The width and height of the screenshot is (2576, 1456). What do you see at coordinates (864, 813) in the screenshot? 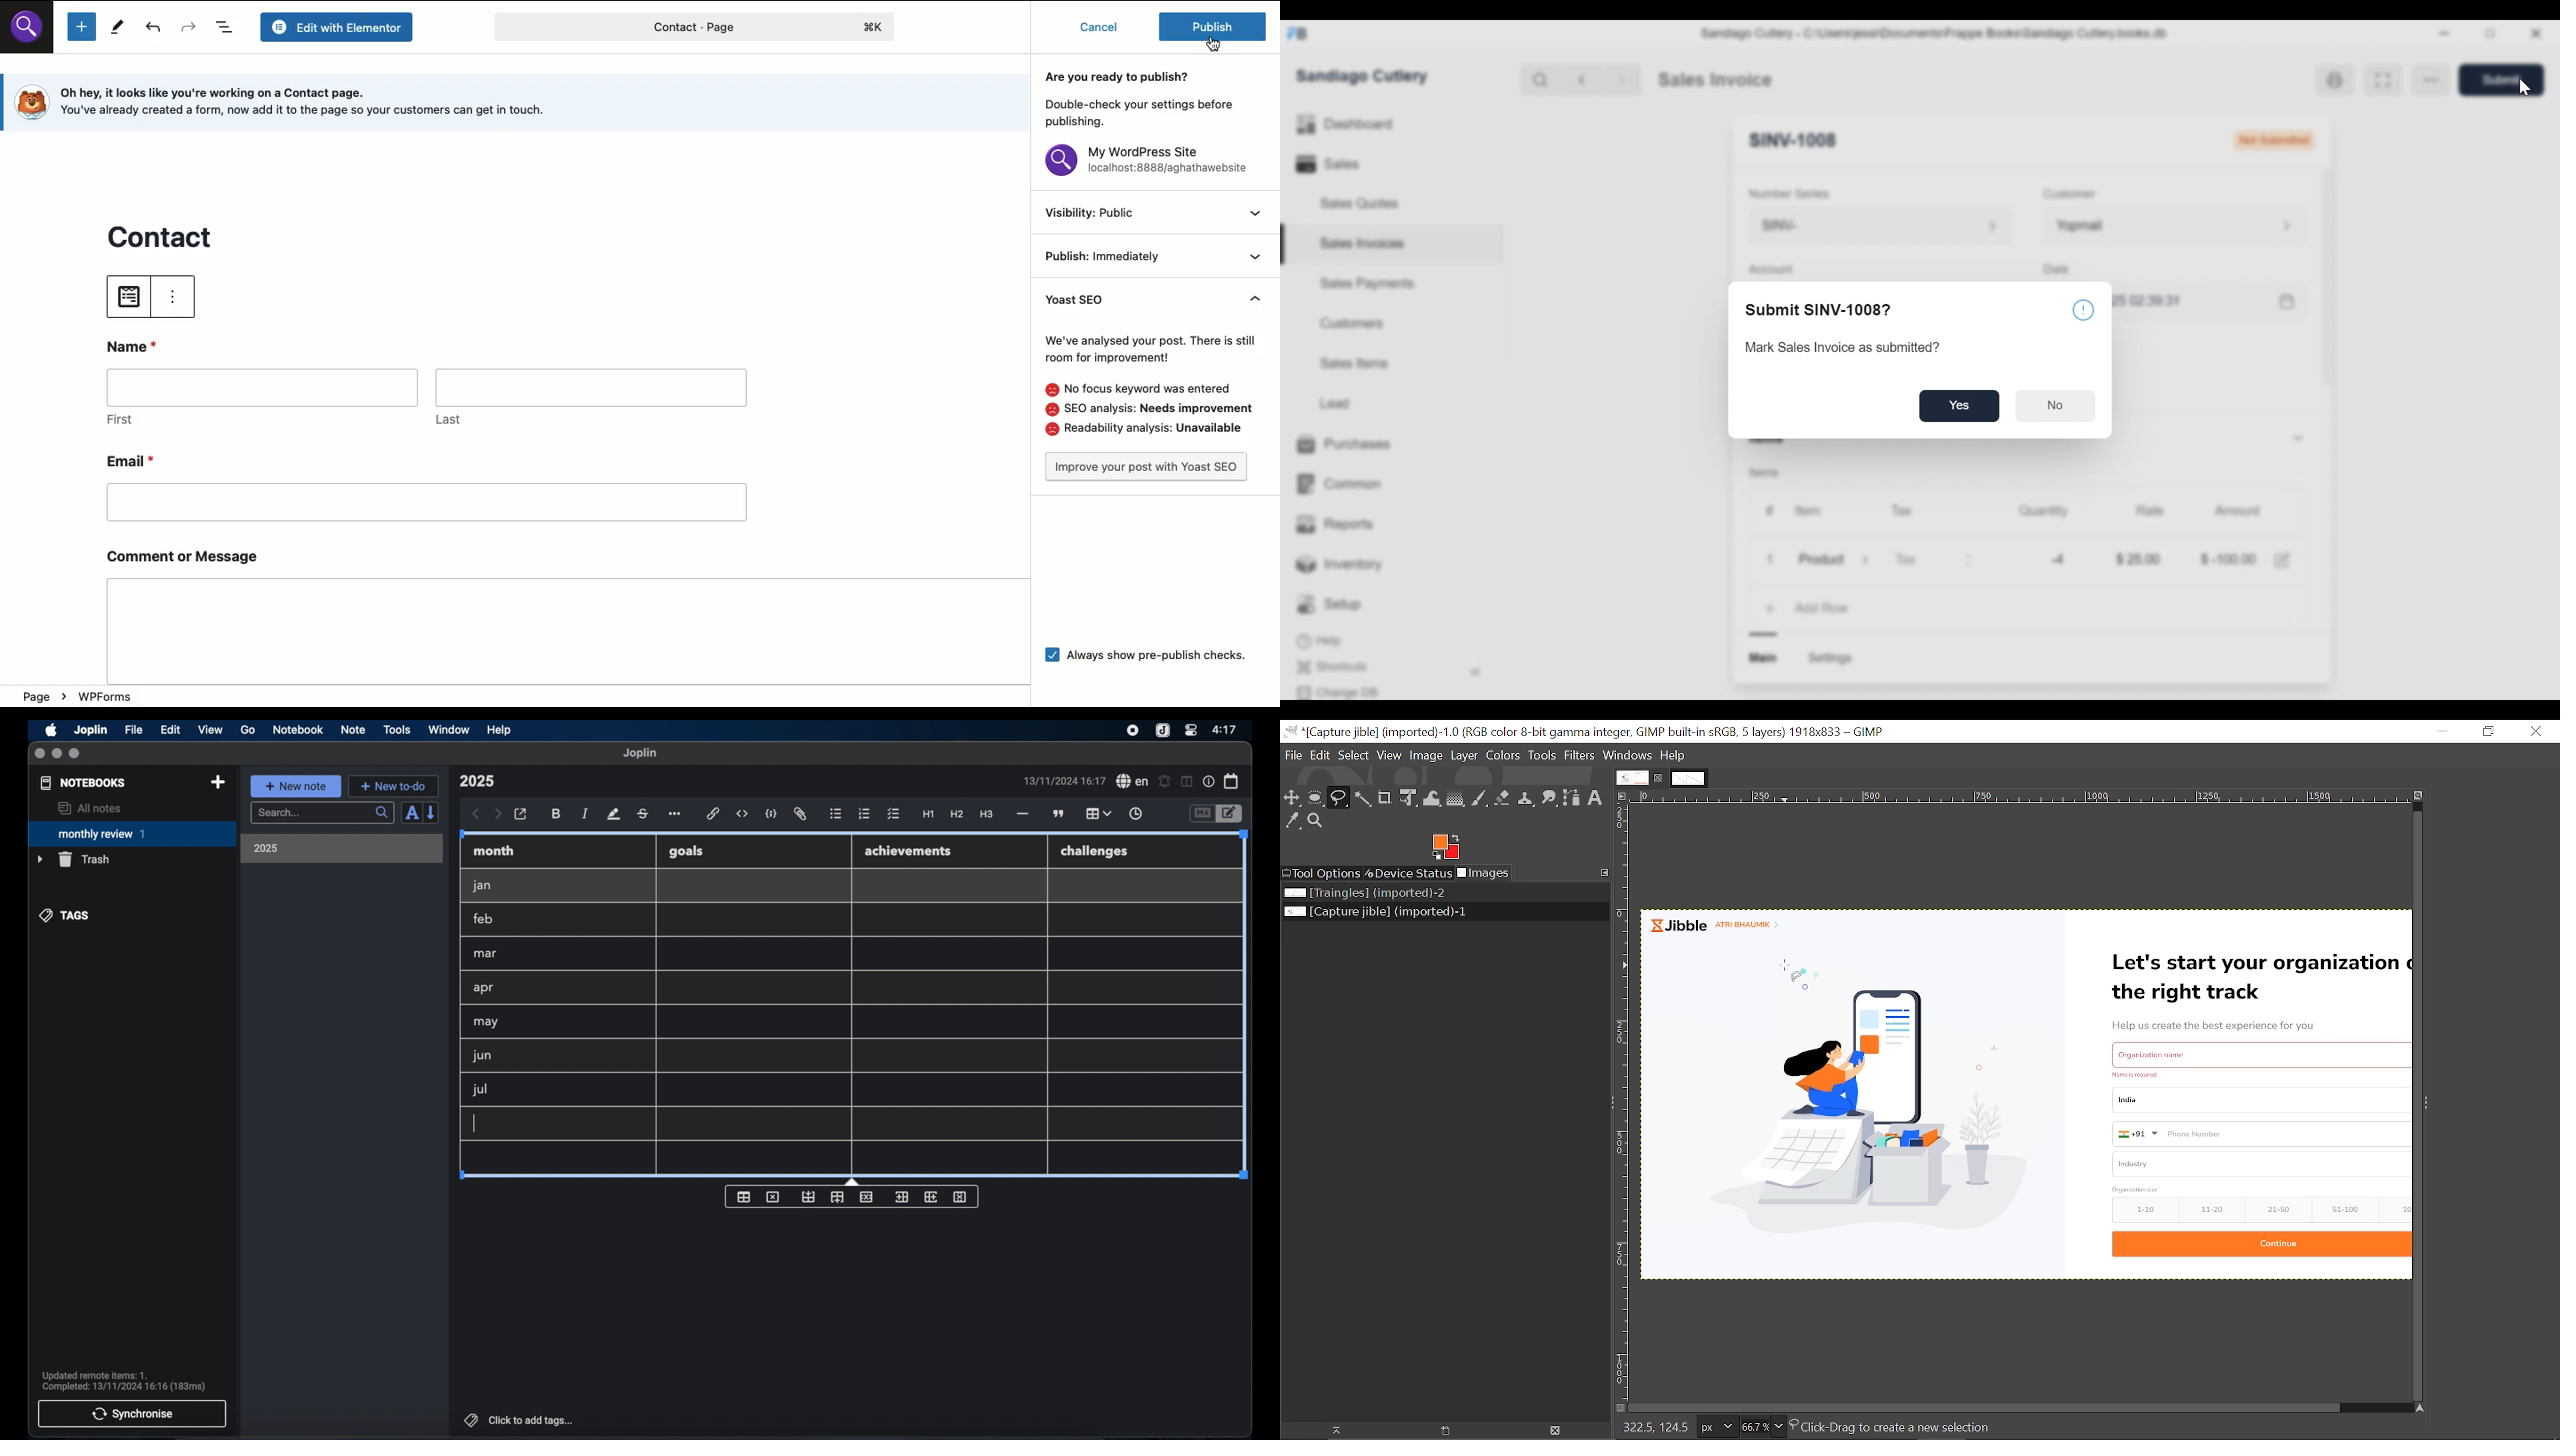
I see `numbered list` at bounding box center [864, 813].